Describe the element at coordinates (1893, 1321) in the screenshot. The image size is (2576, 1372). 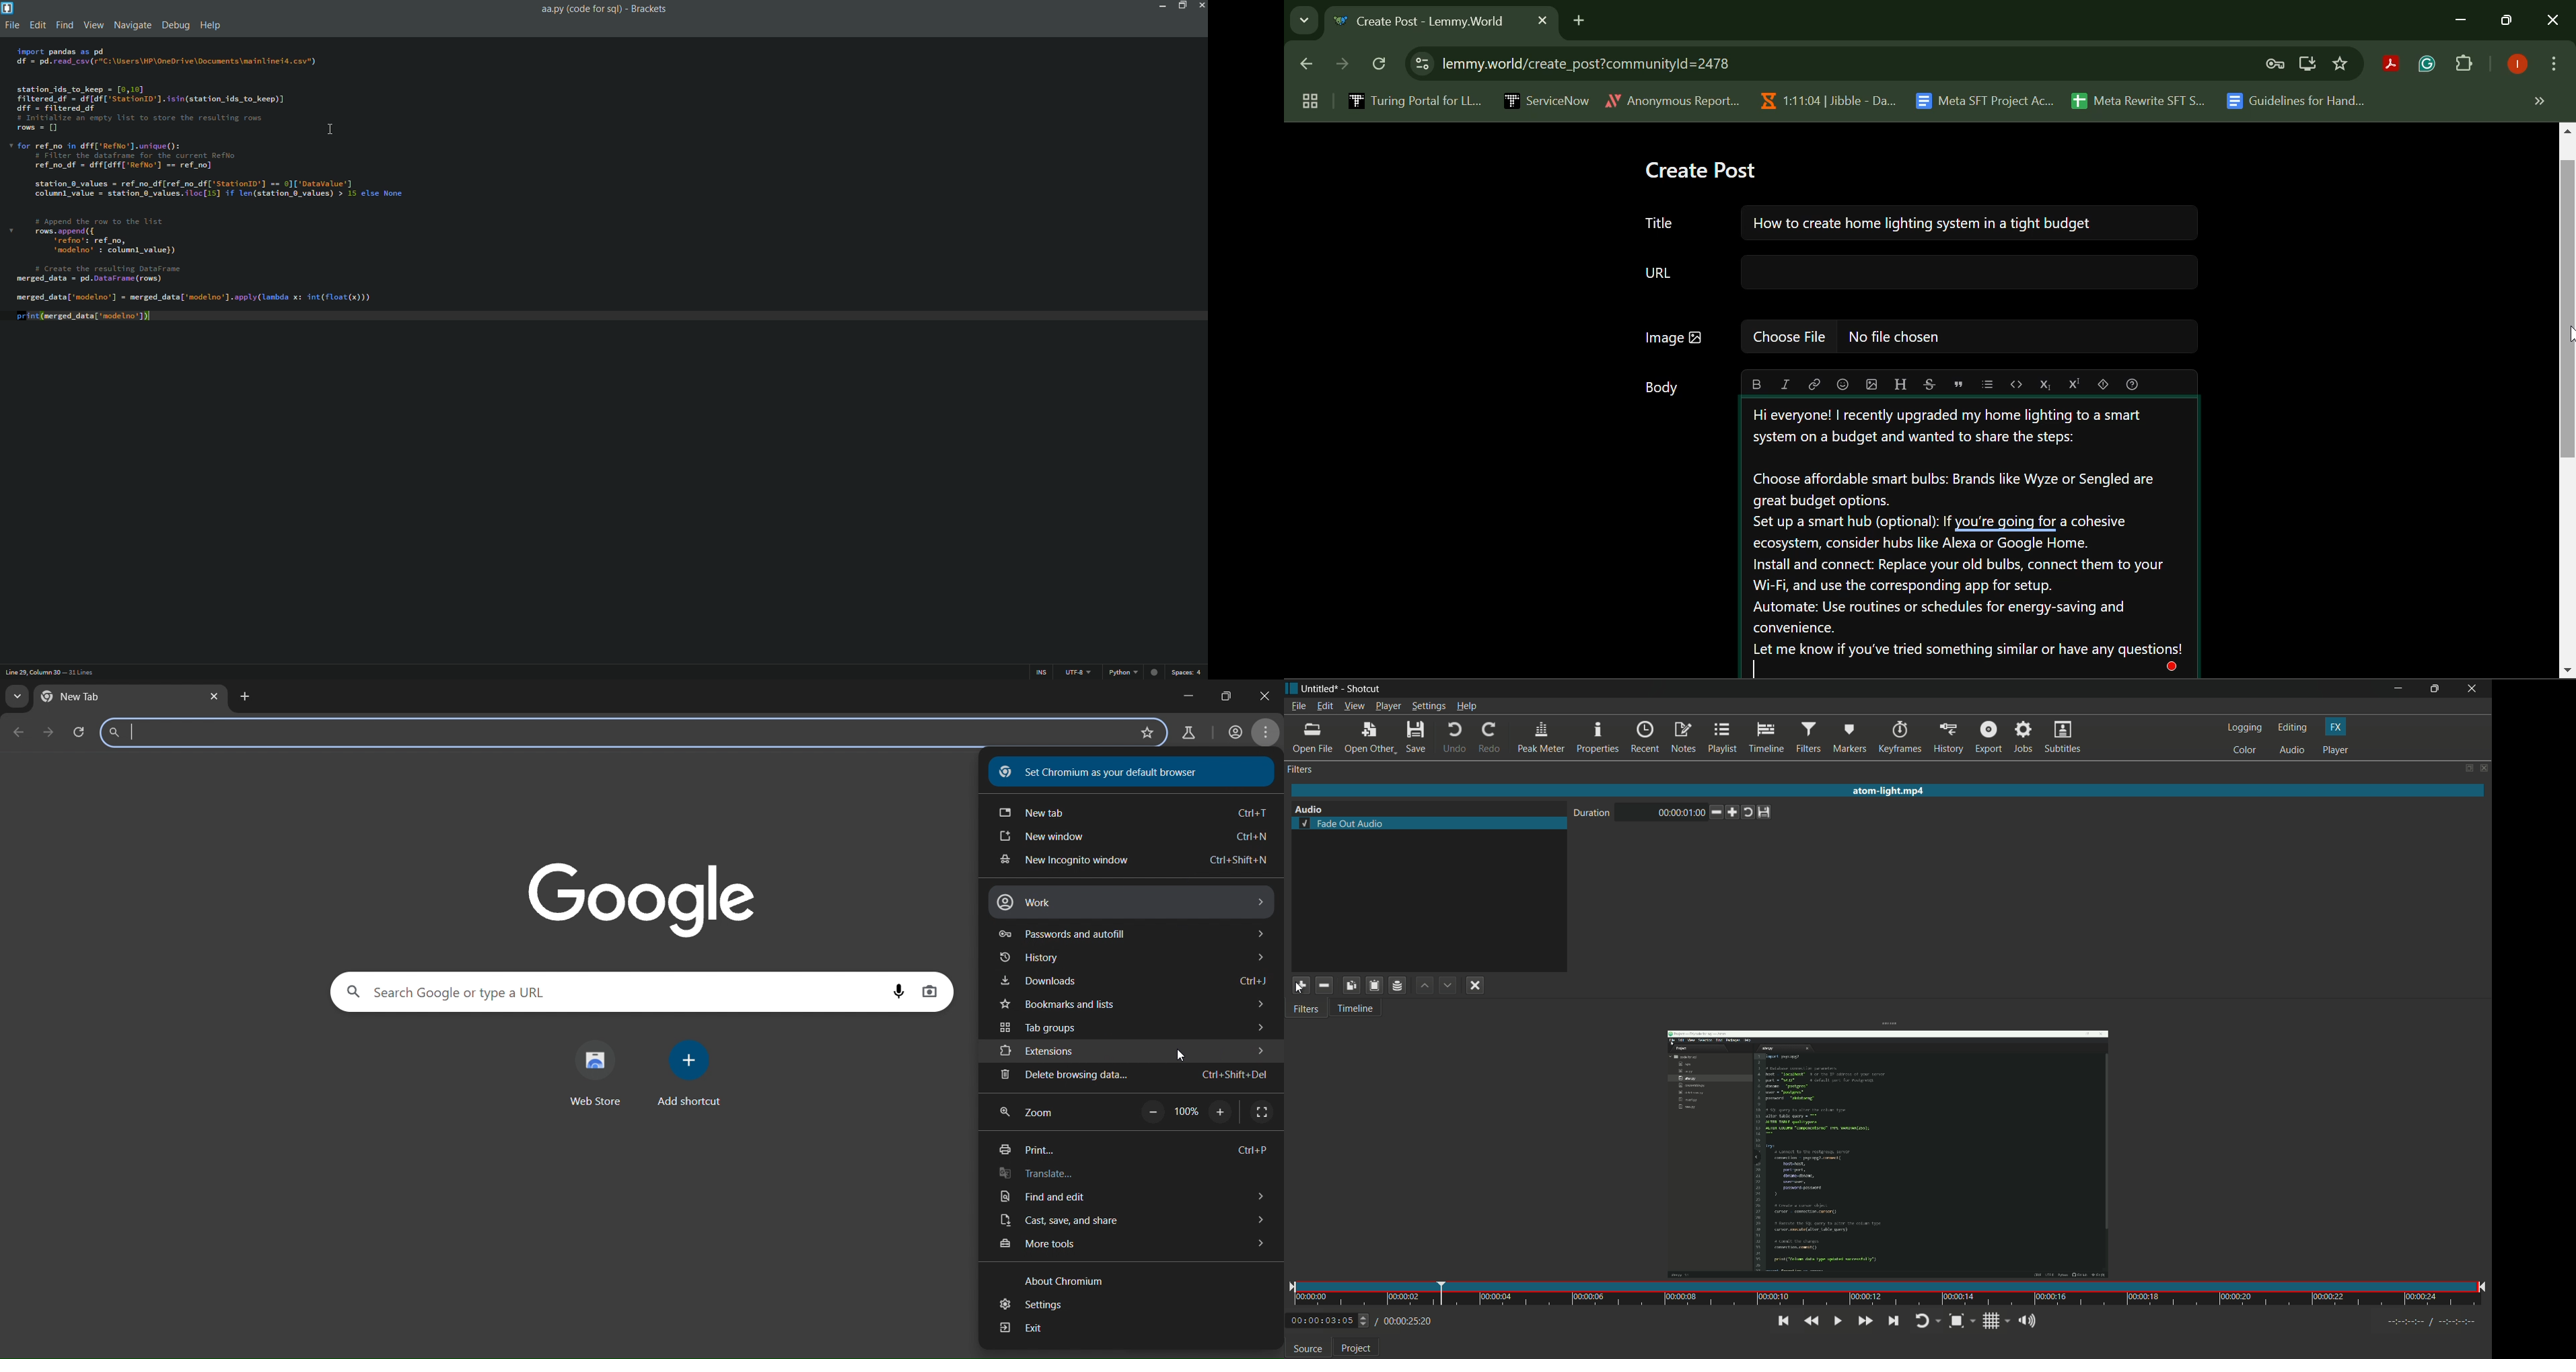
I see `skip to the next point` at that location.